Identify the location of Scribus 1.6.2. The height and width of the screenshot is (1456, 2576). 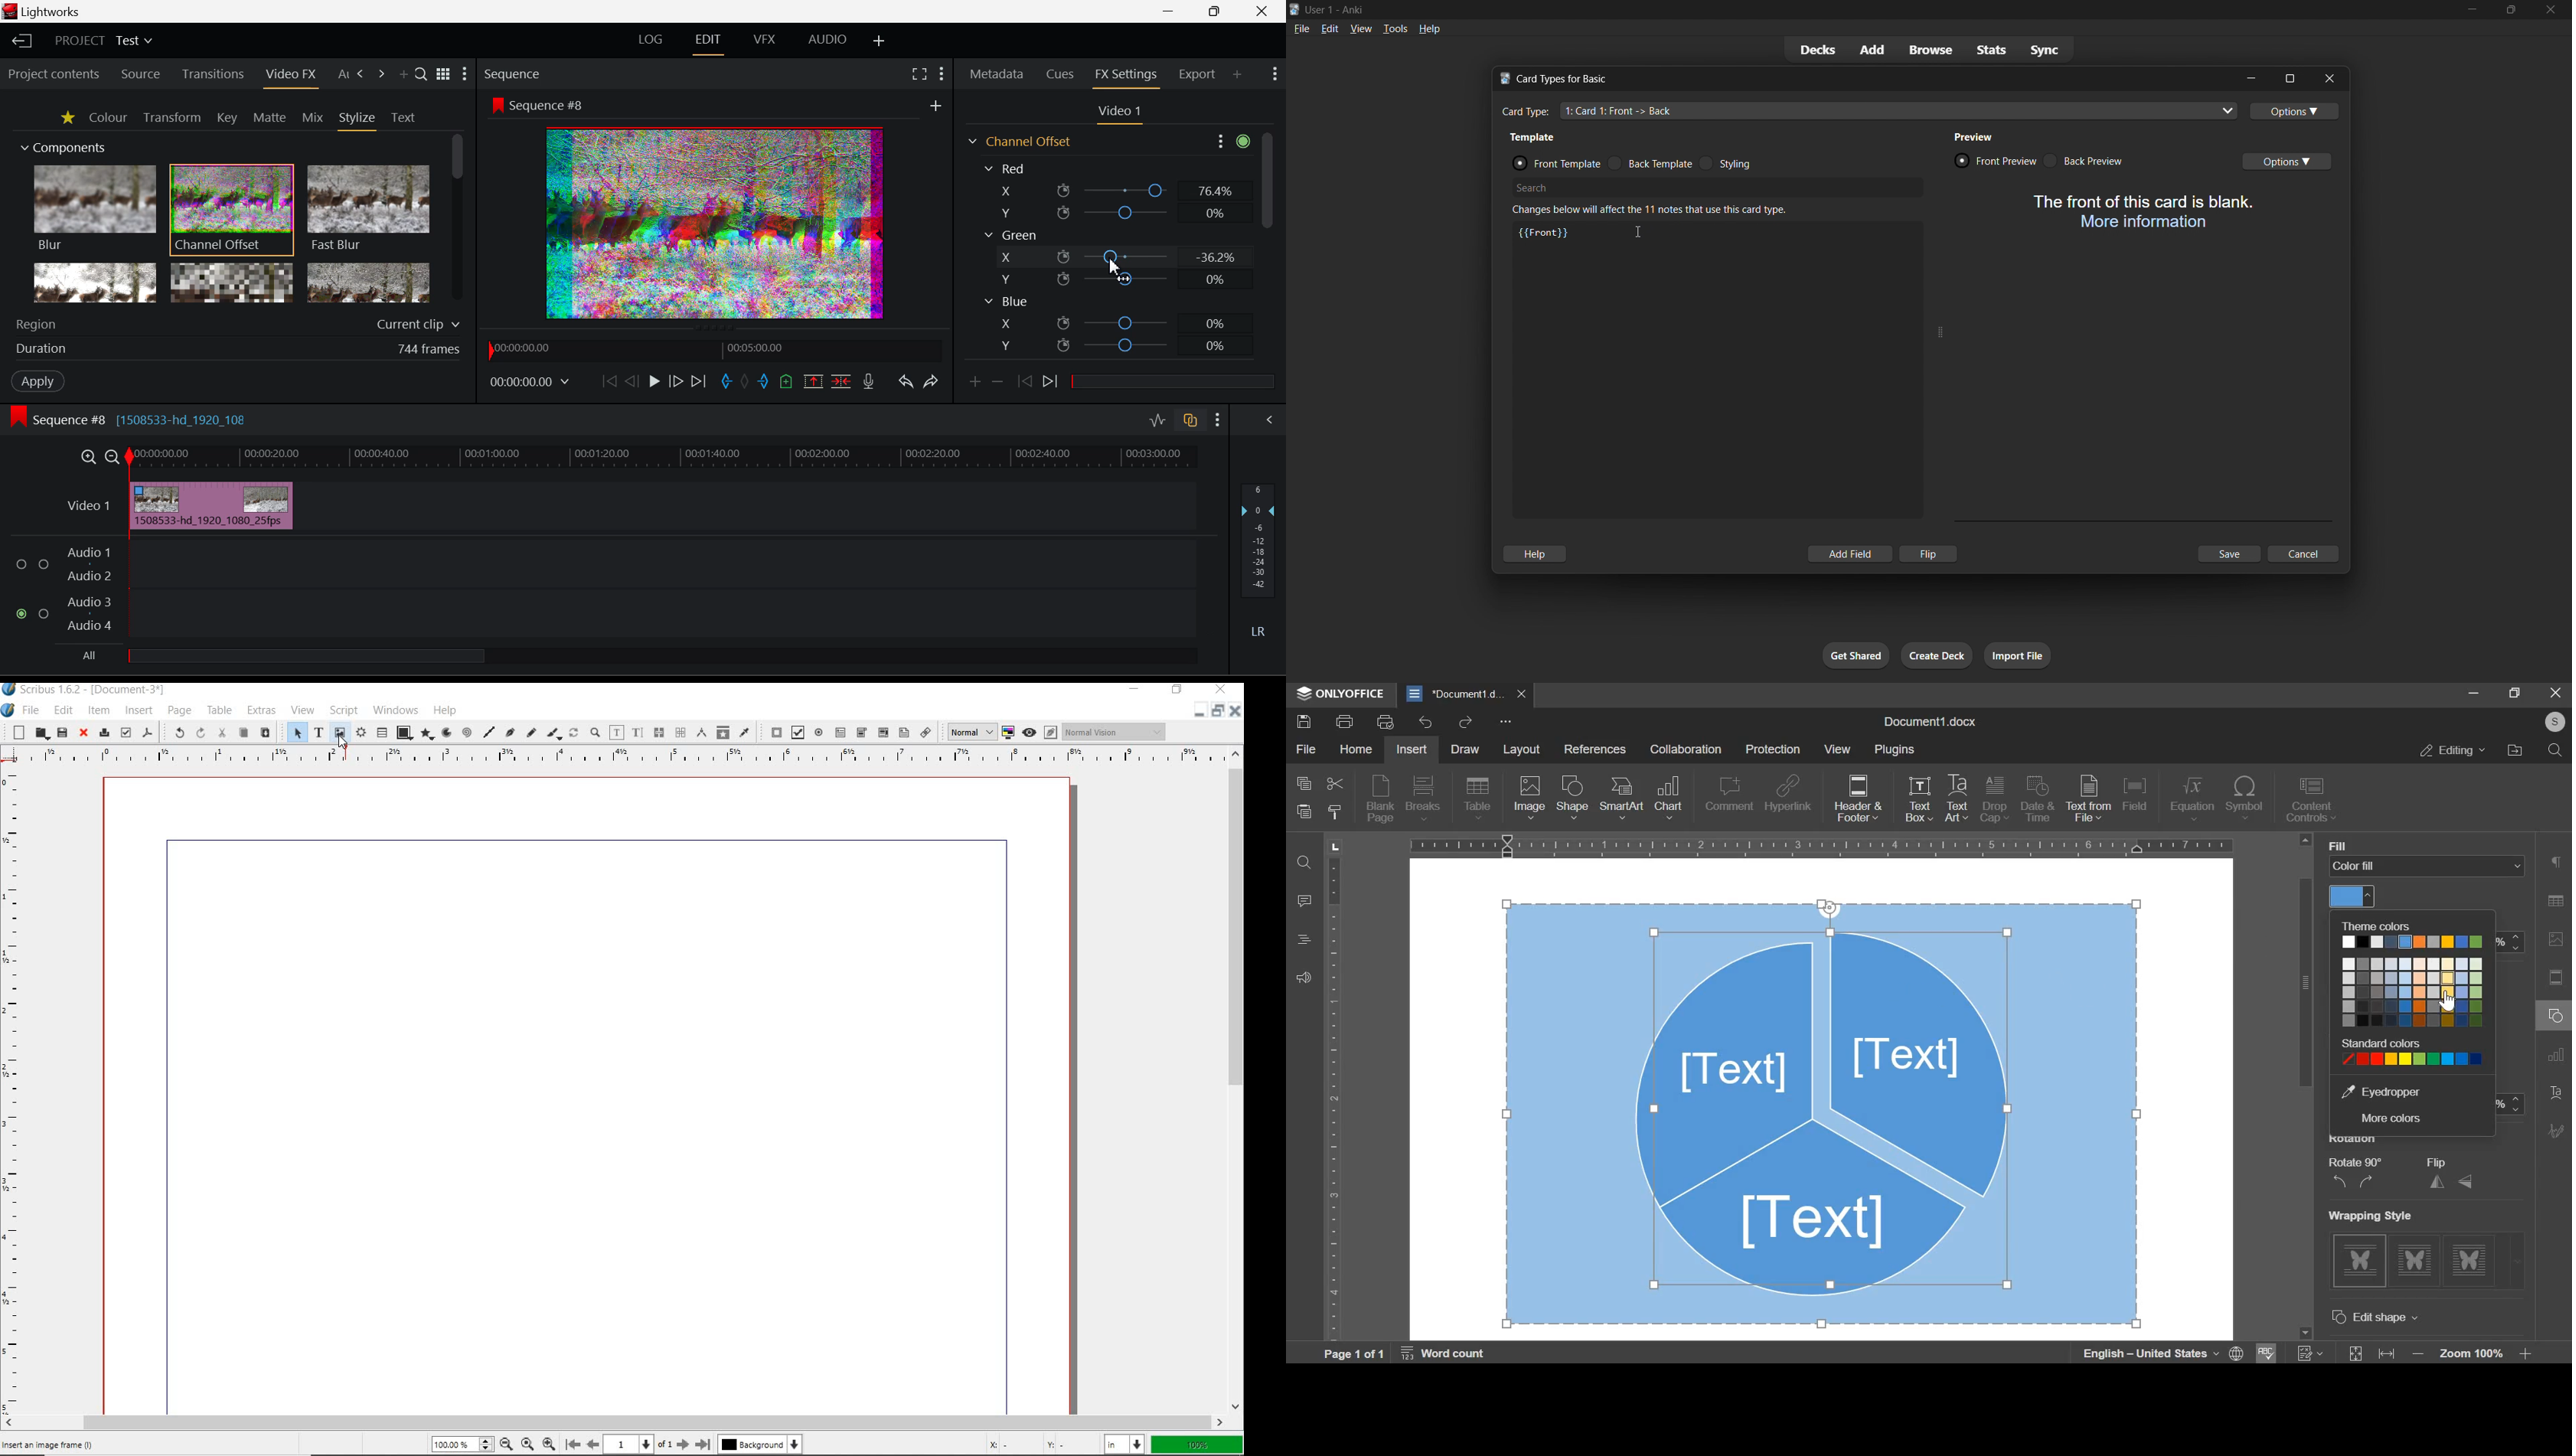
(87, 690).